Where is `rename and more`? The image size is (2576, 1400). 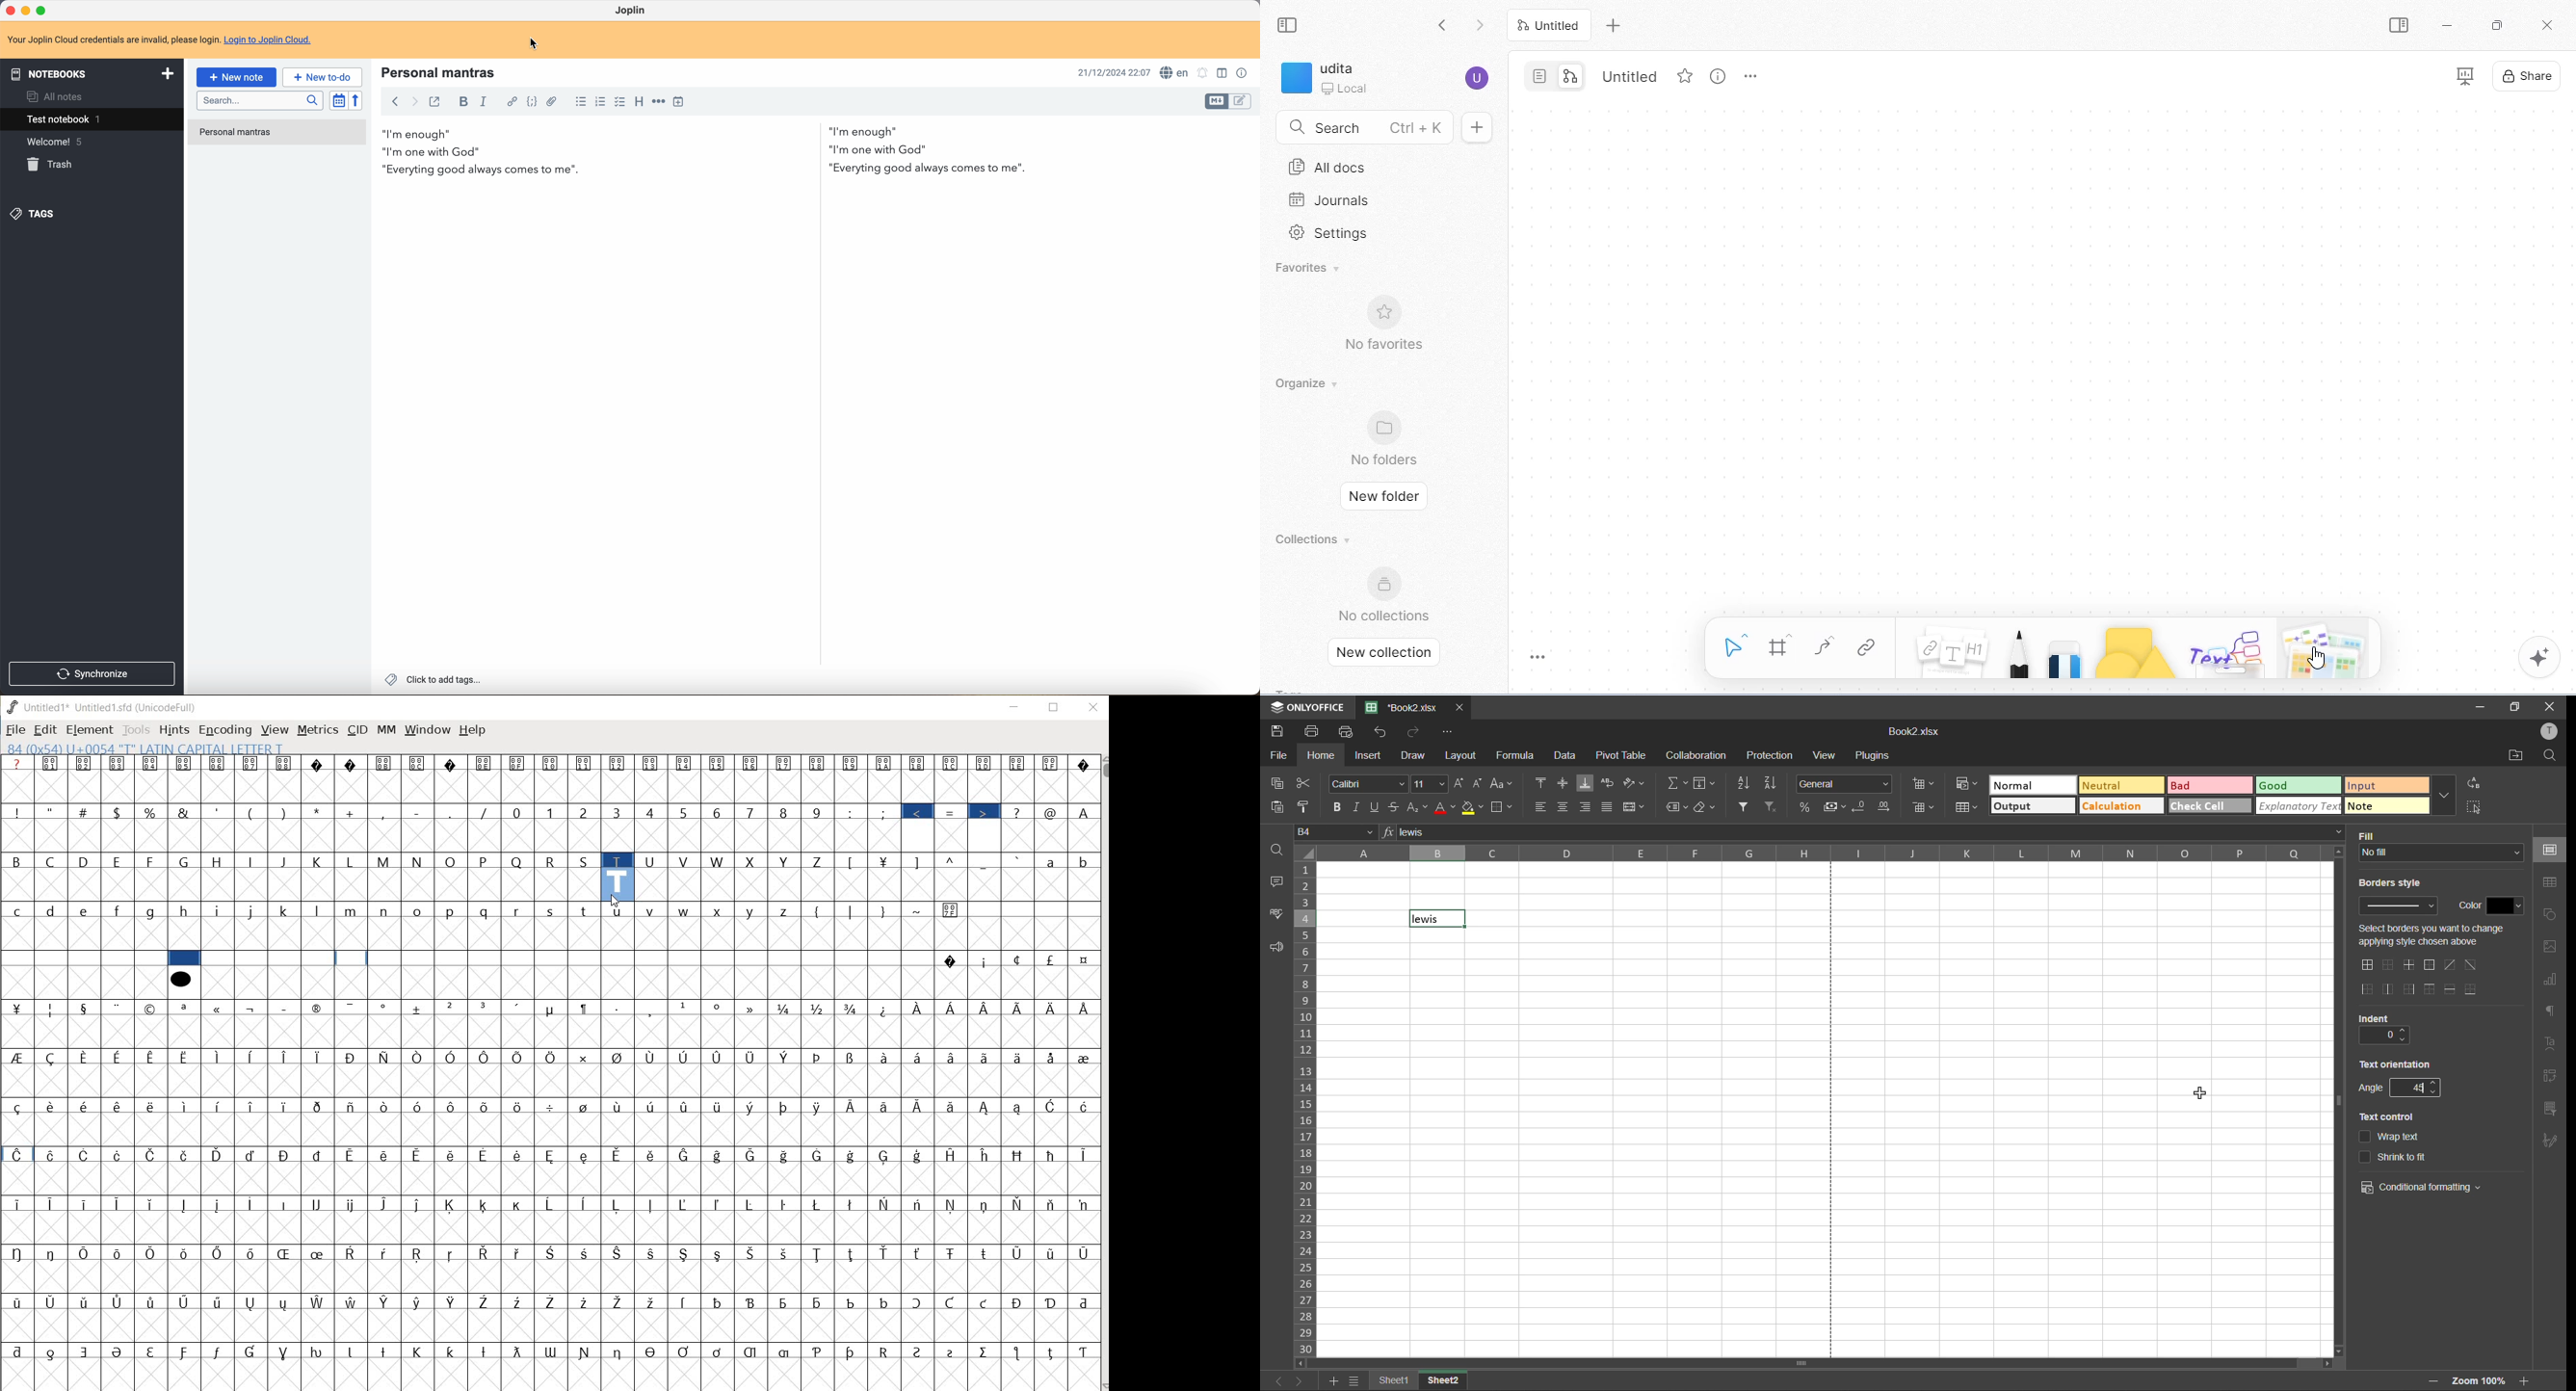 rename and more is located at coordinates (1750, 76).